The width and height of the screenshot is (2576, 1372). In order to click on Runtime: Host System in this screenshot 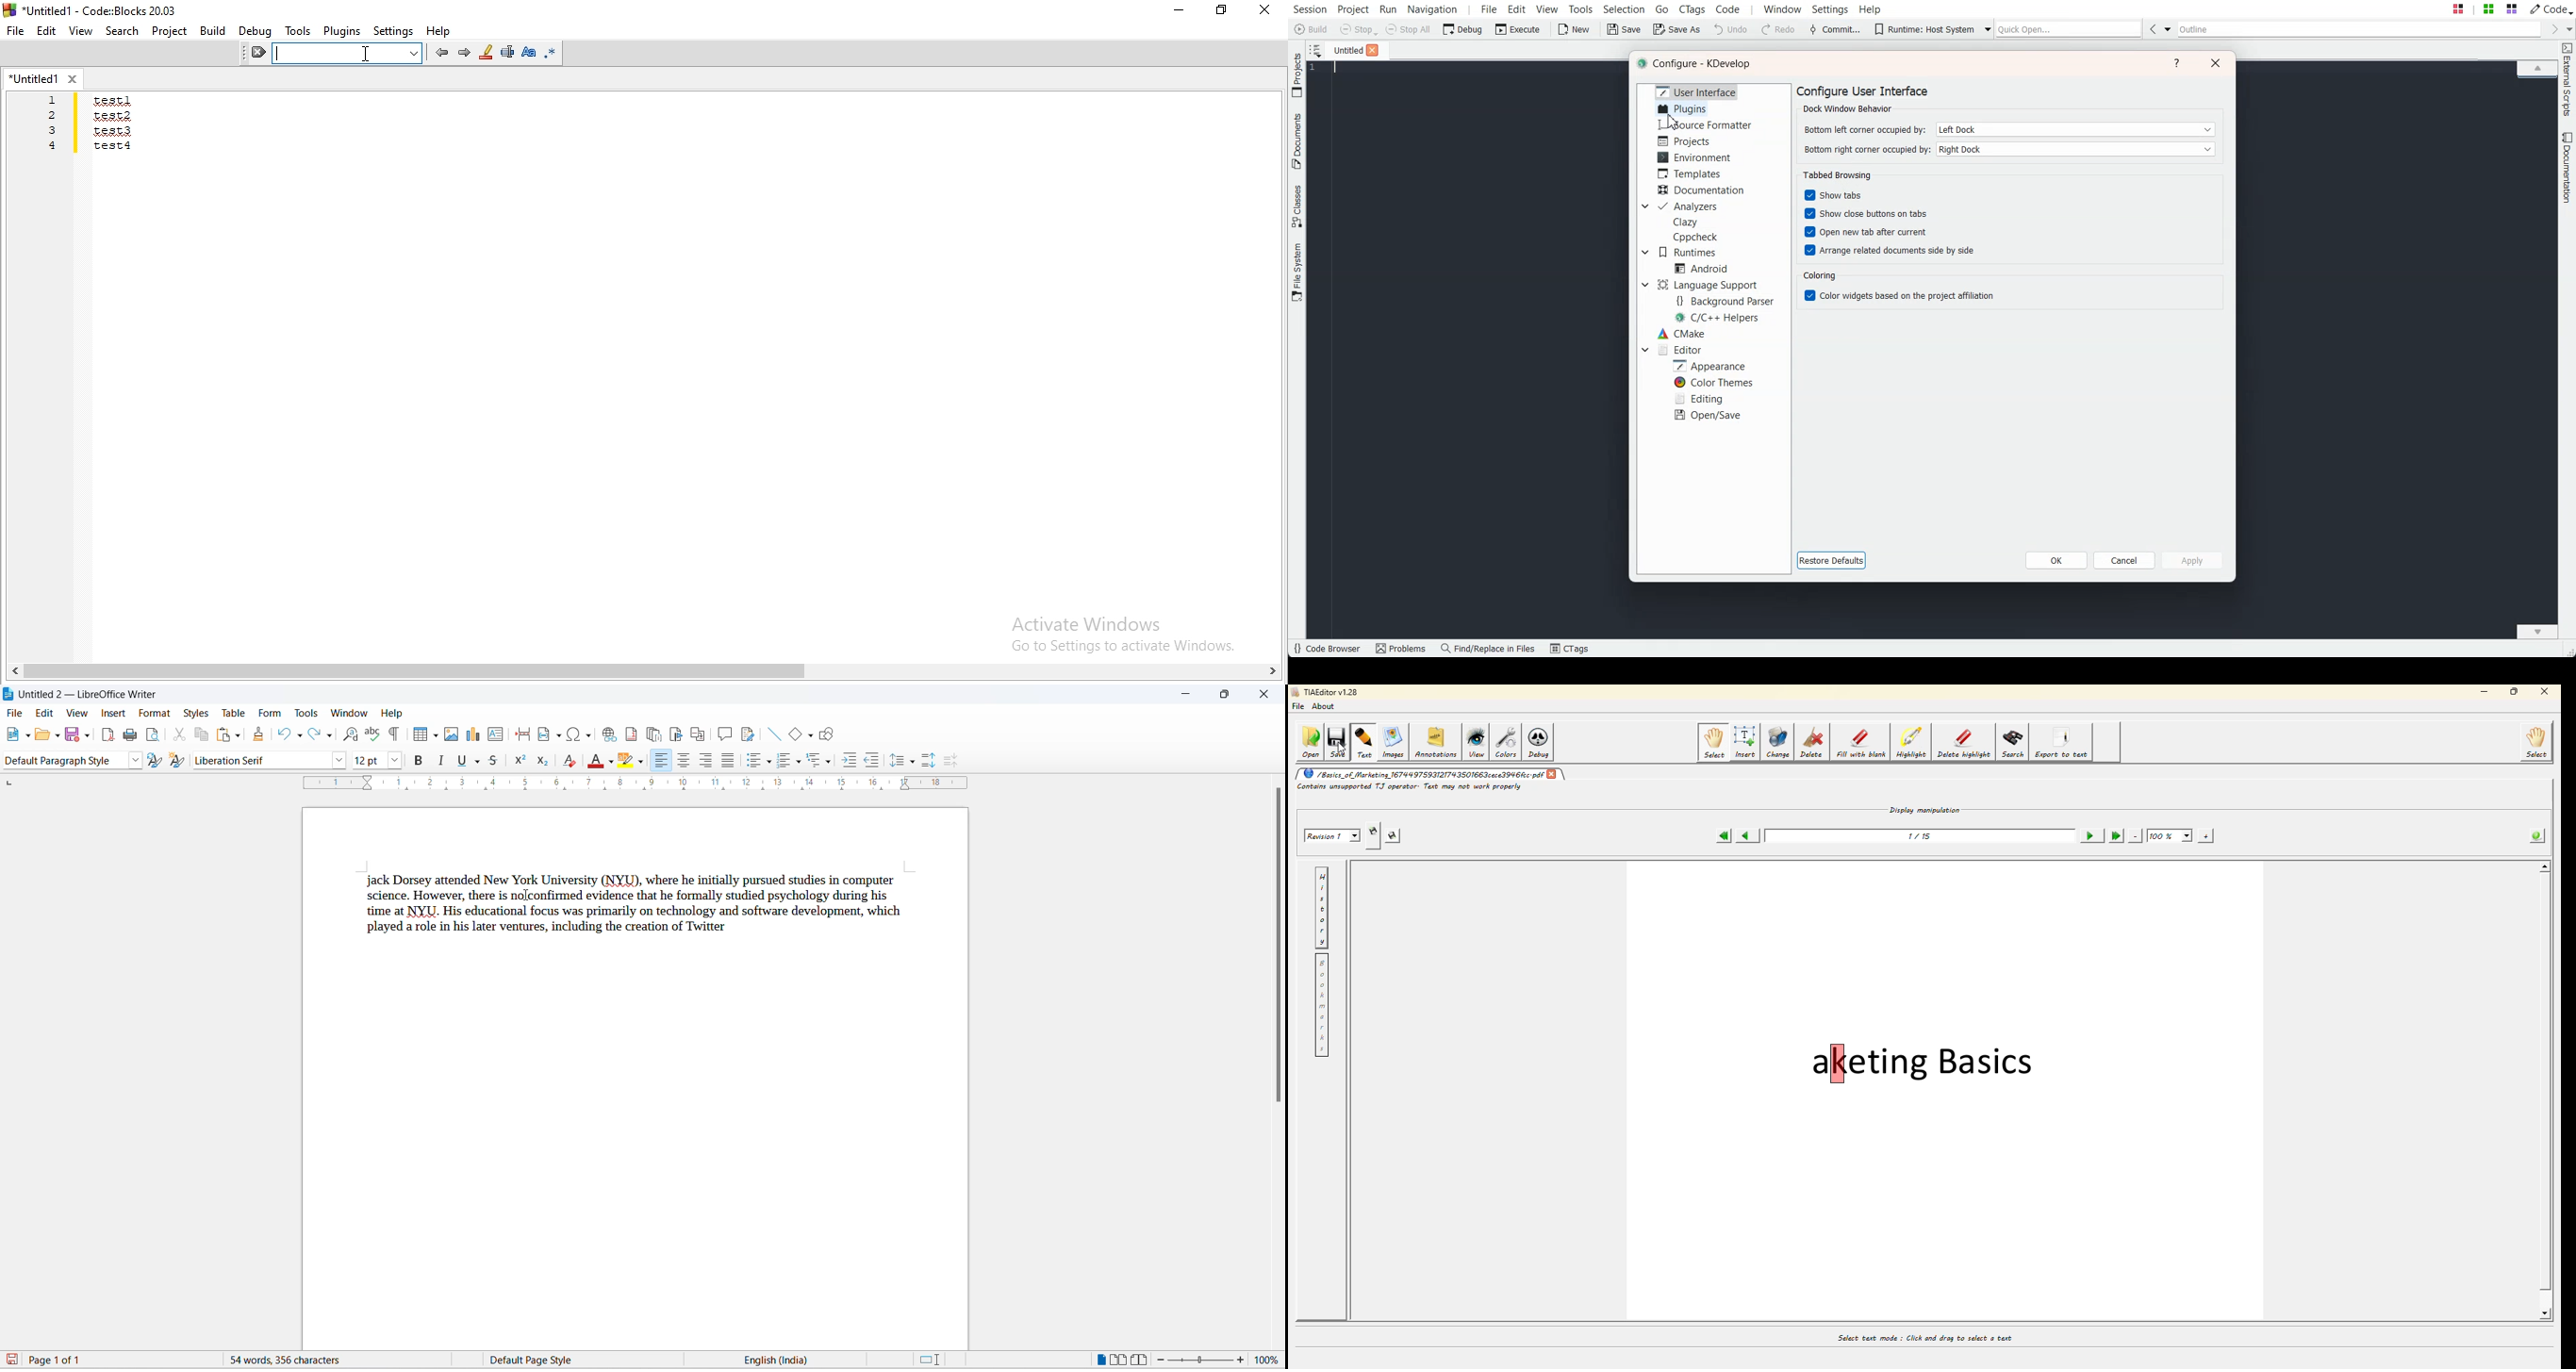, I will do `click(1924, 29)`.